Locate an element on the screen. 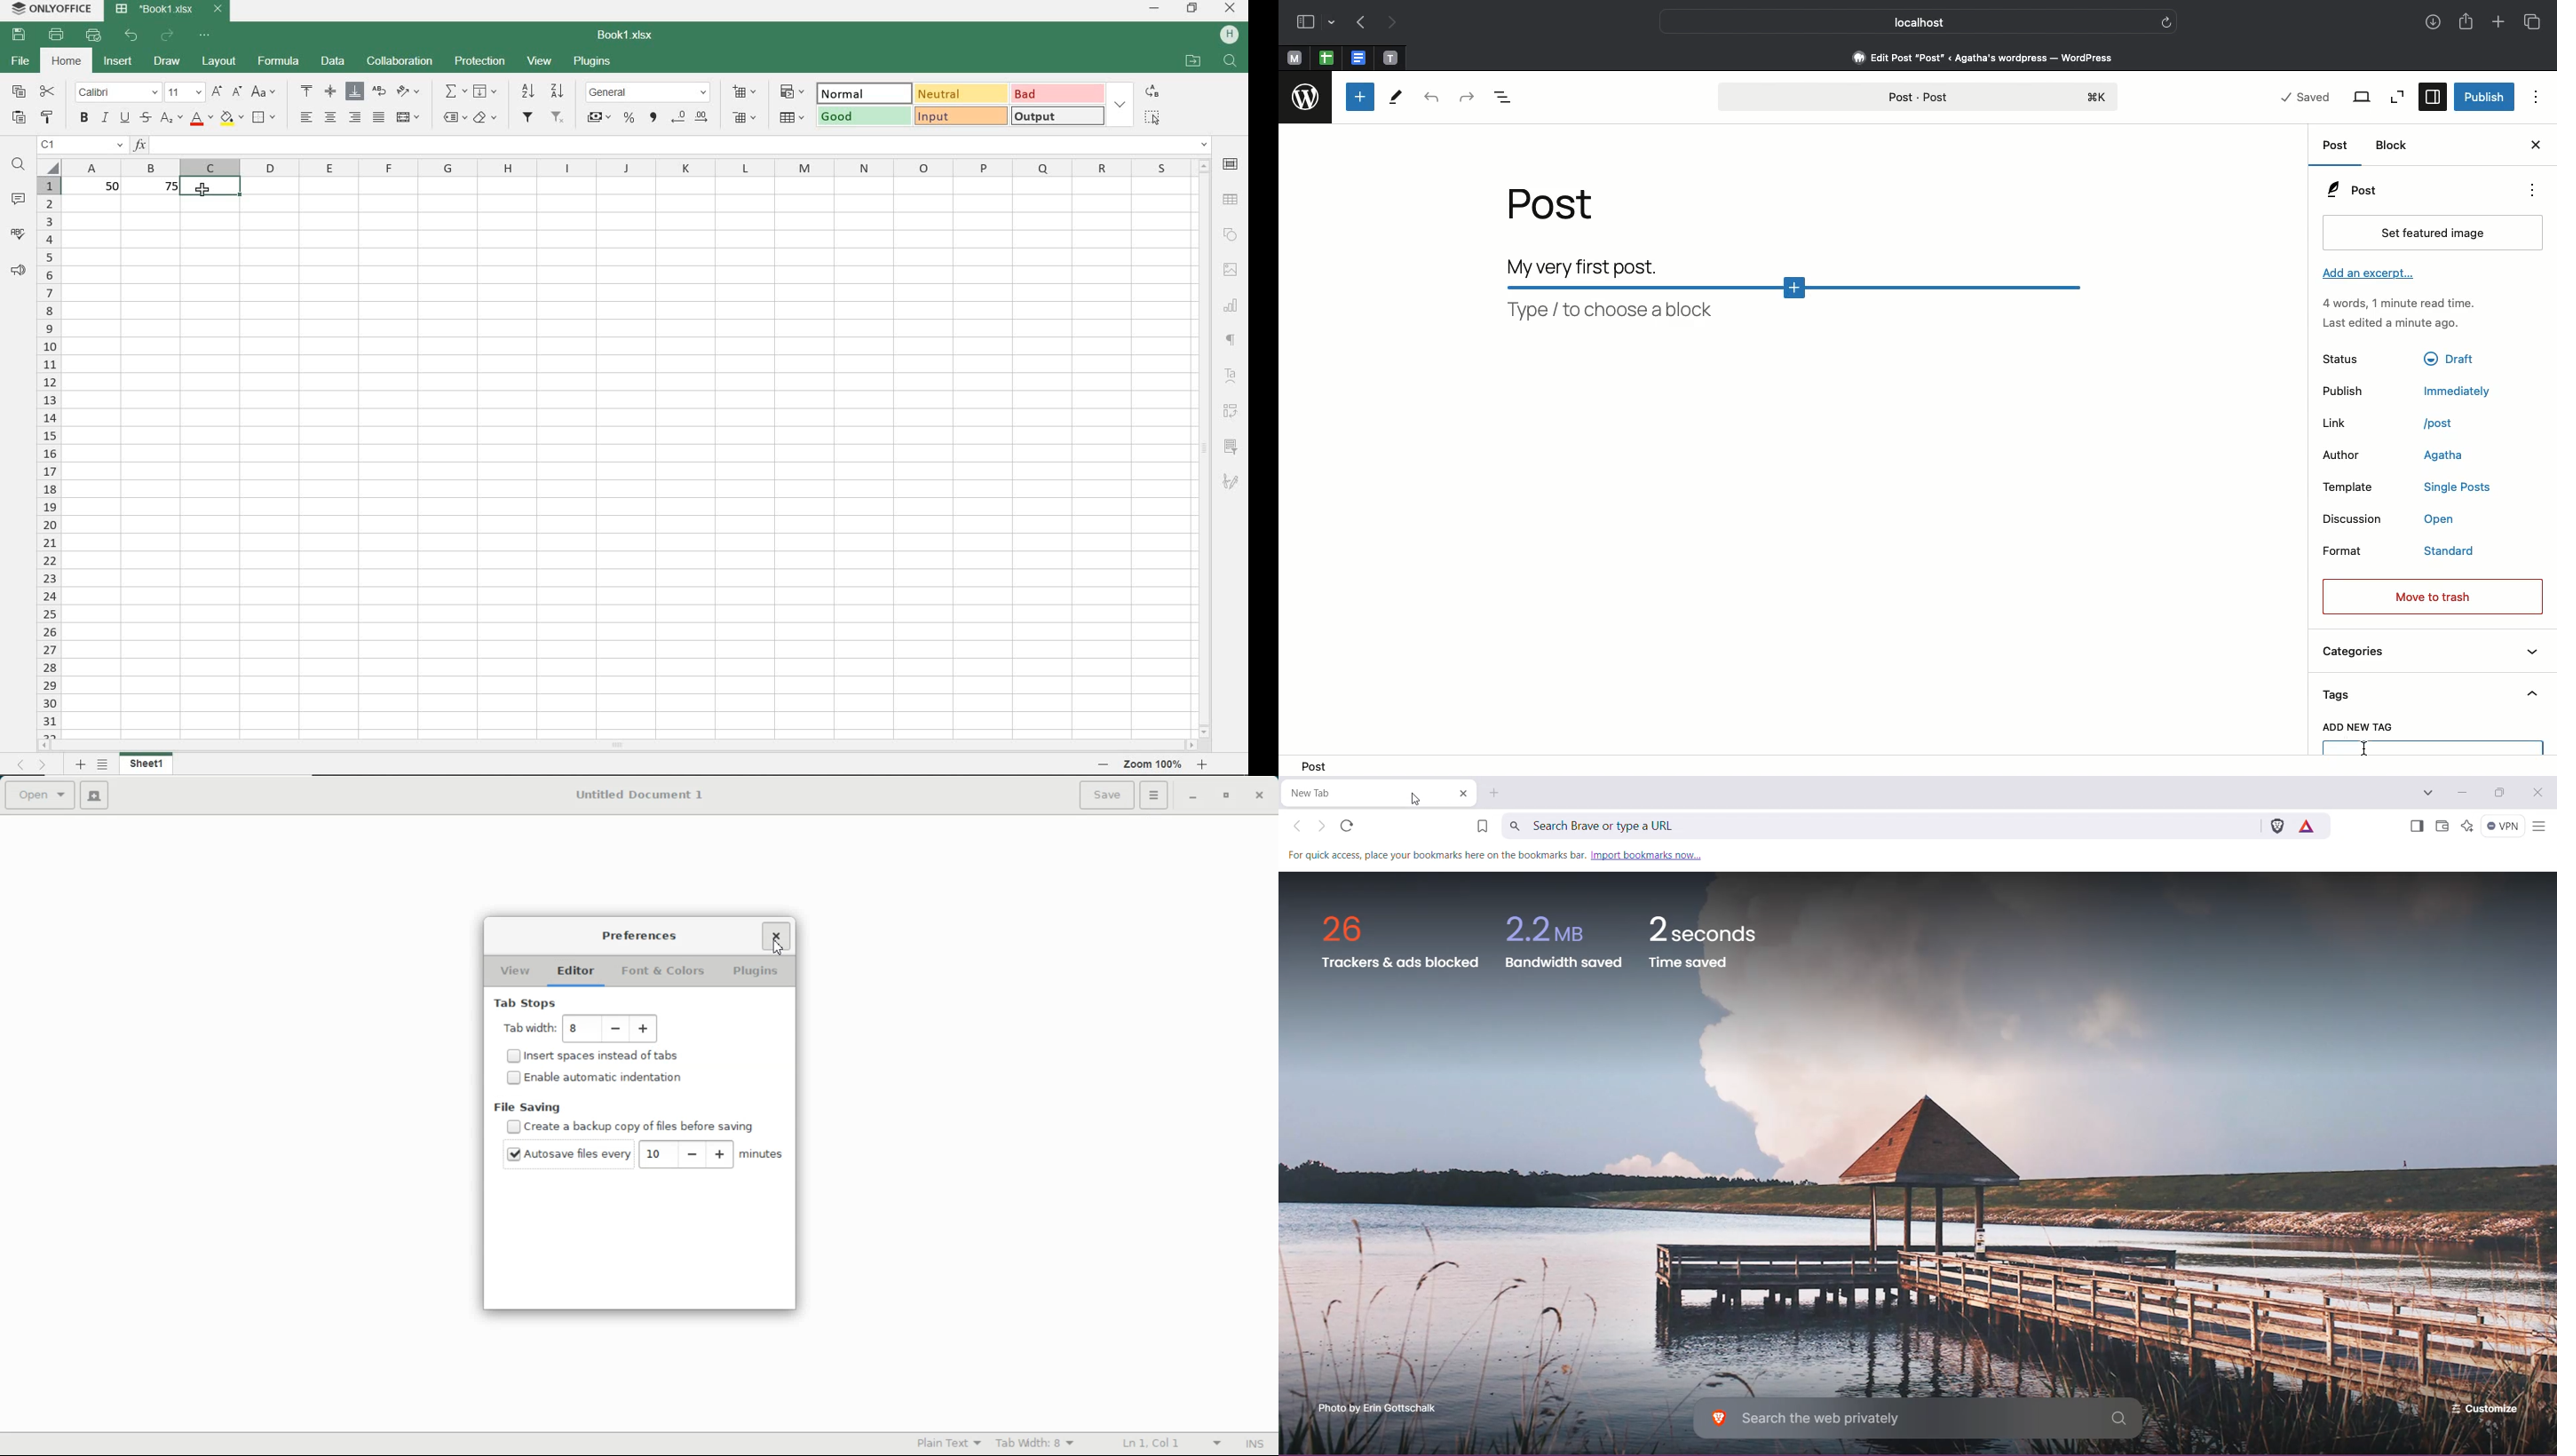 The height and width of the screenshot is (1456, 2576). Post is located at coordinates (2337, 147).